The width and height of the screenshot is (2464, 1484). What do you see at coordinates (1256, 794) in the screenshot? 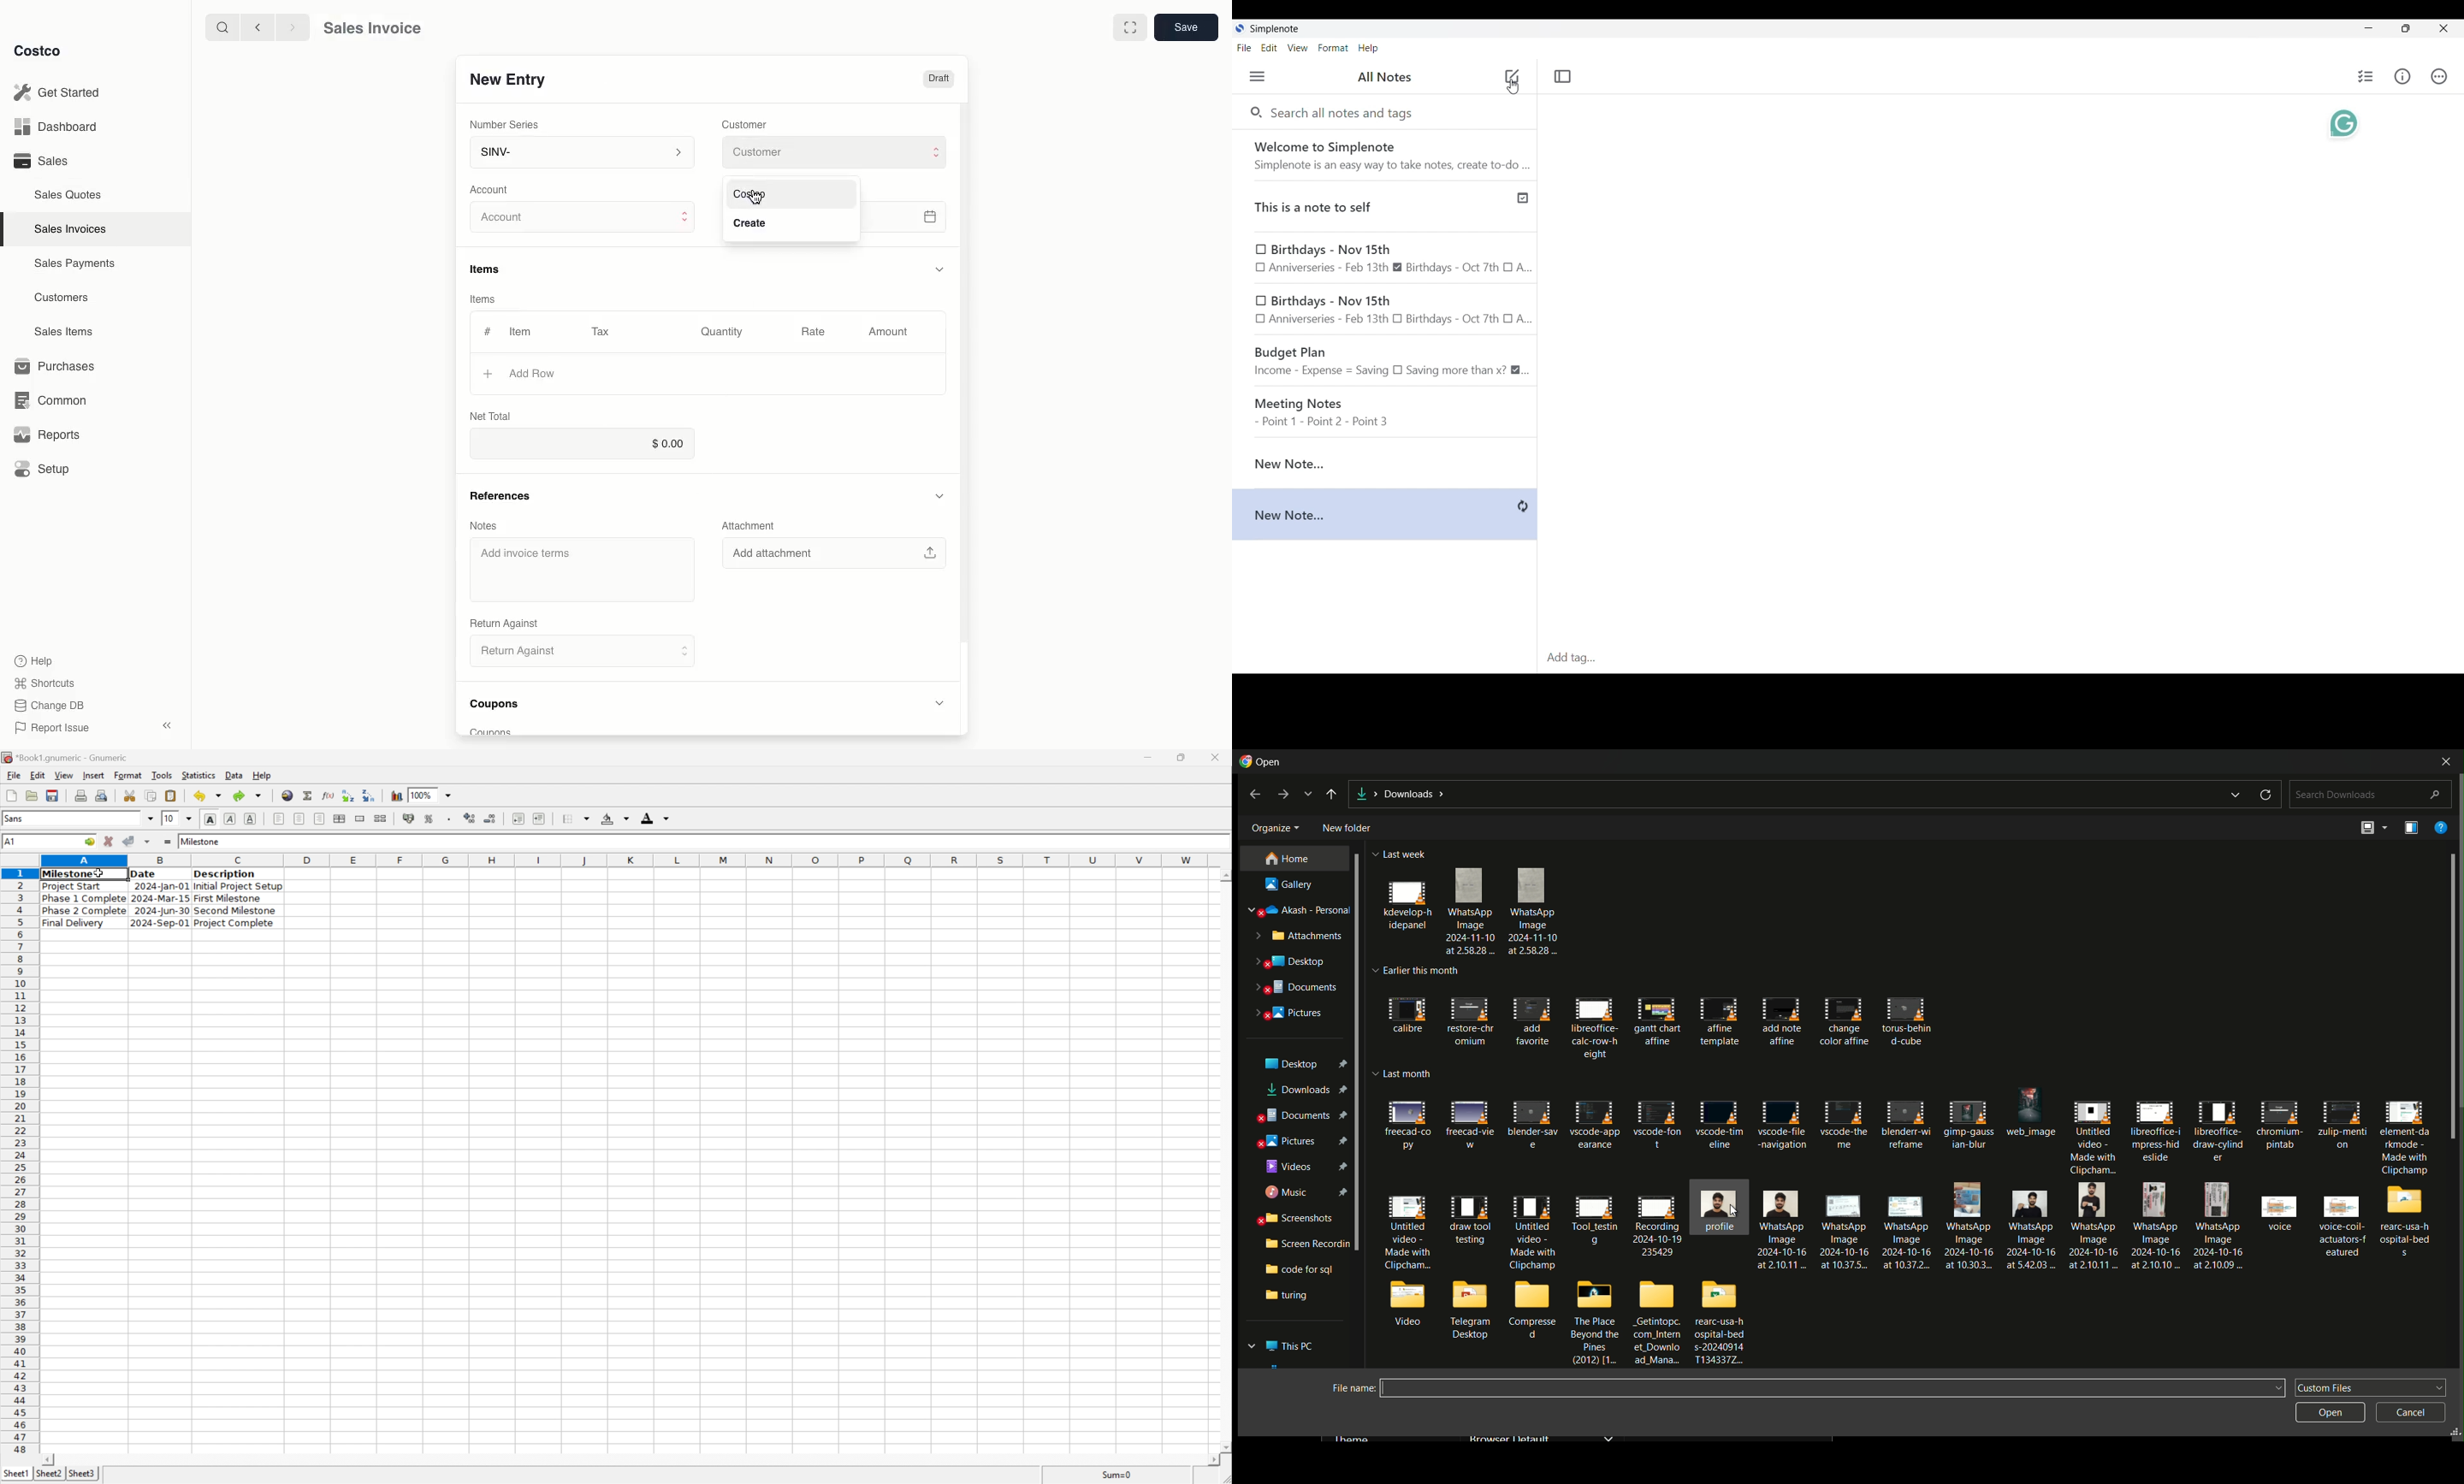
I see `back` at bounding box center [1256, 794].